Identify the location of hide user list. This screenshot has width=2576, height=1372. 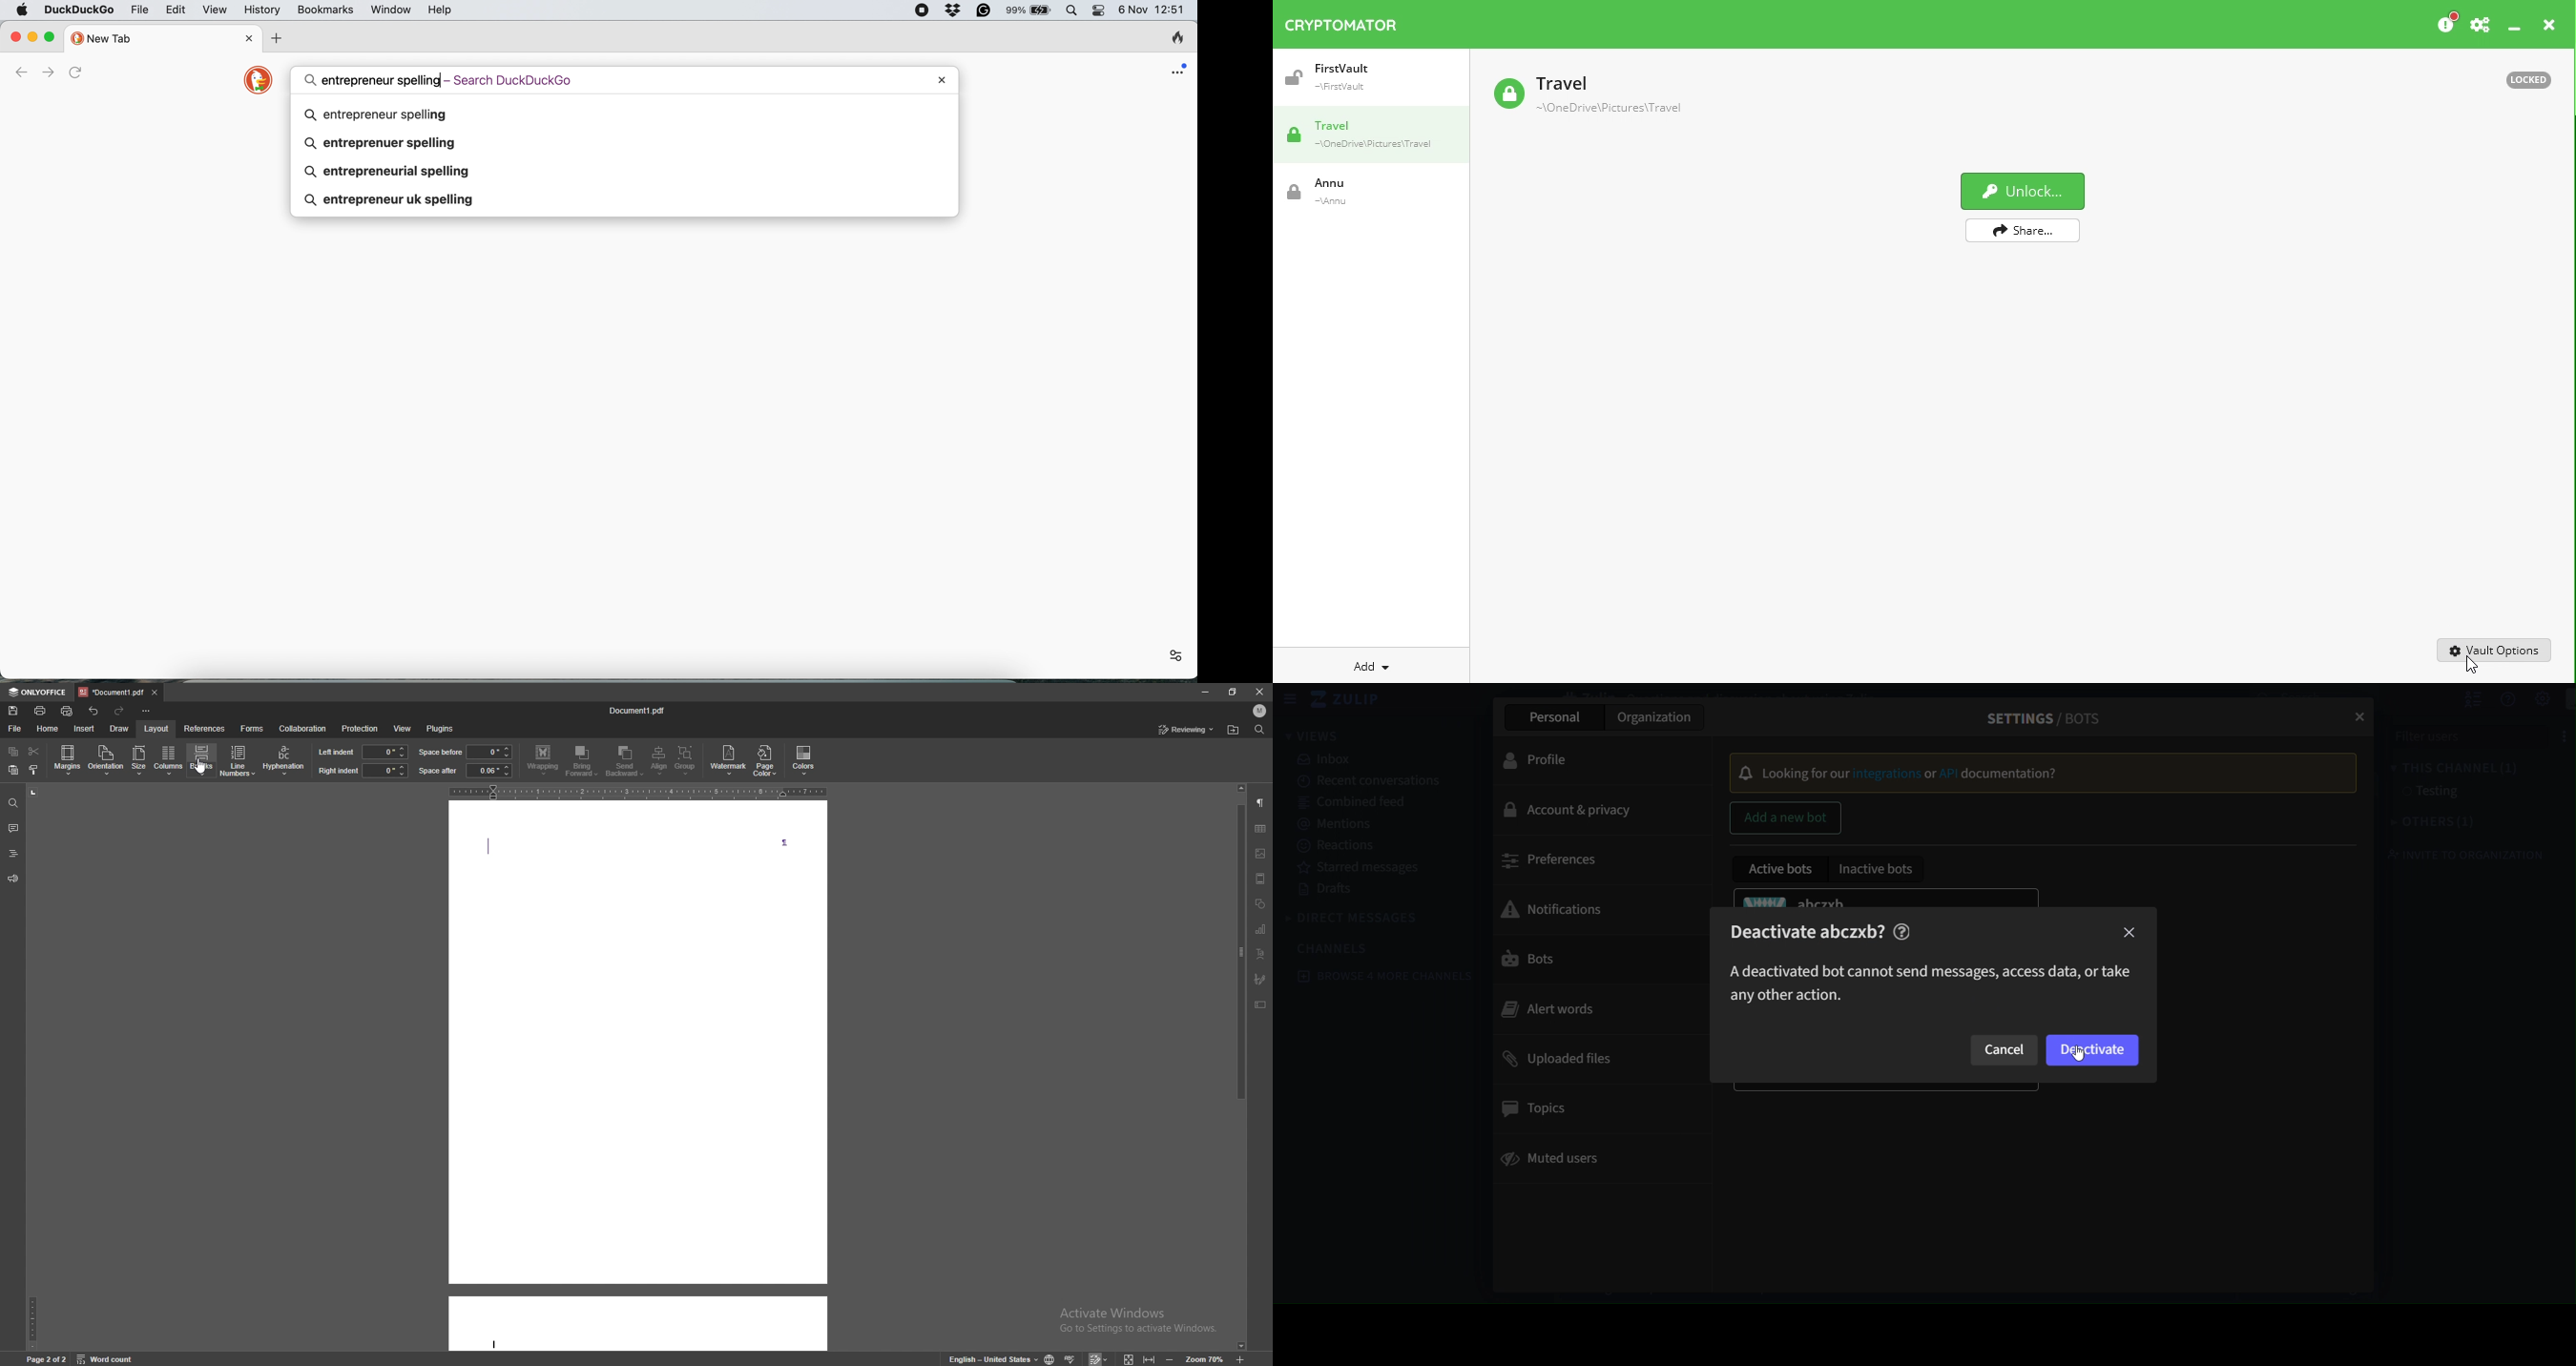
(2458, 699).